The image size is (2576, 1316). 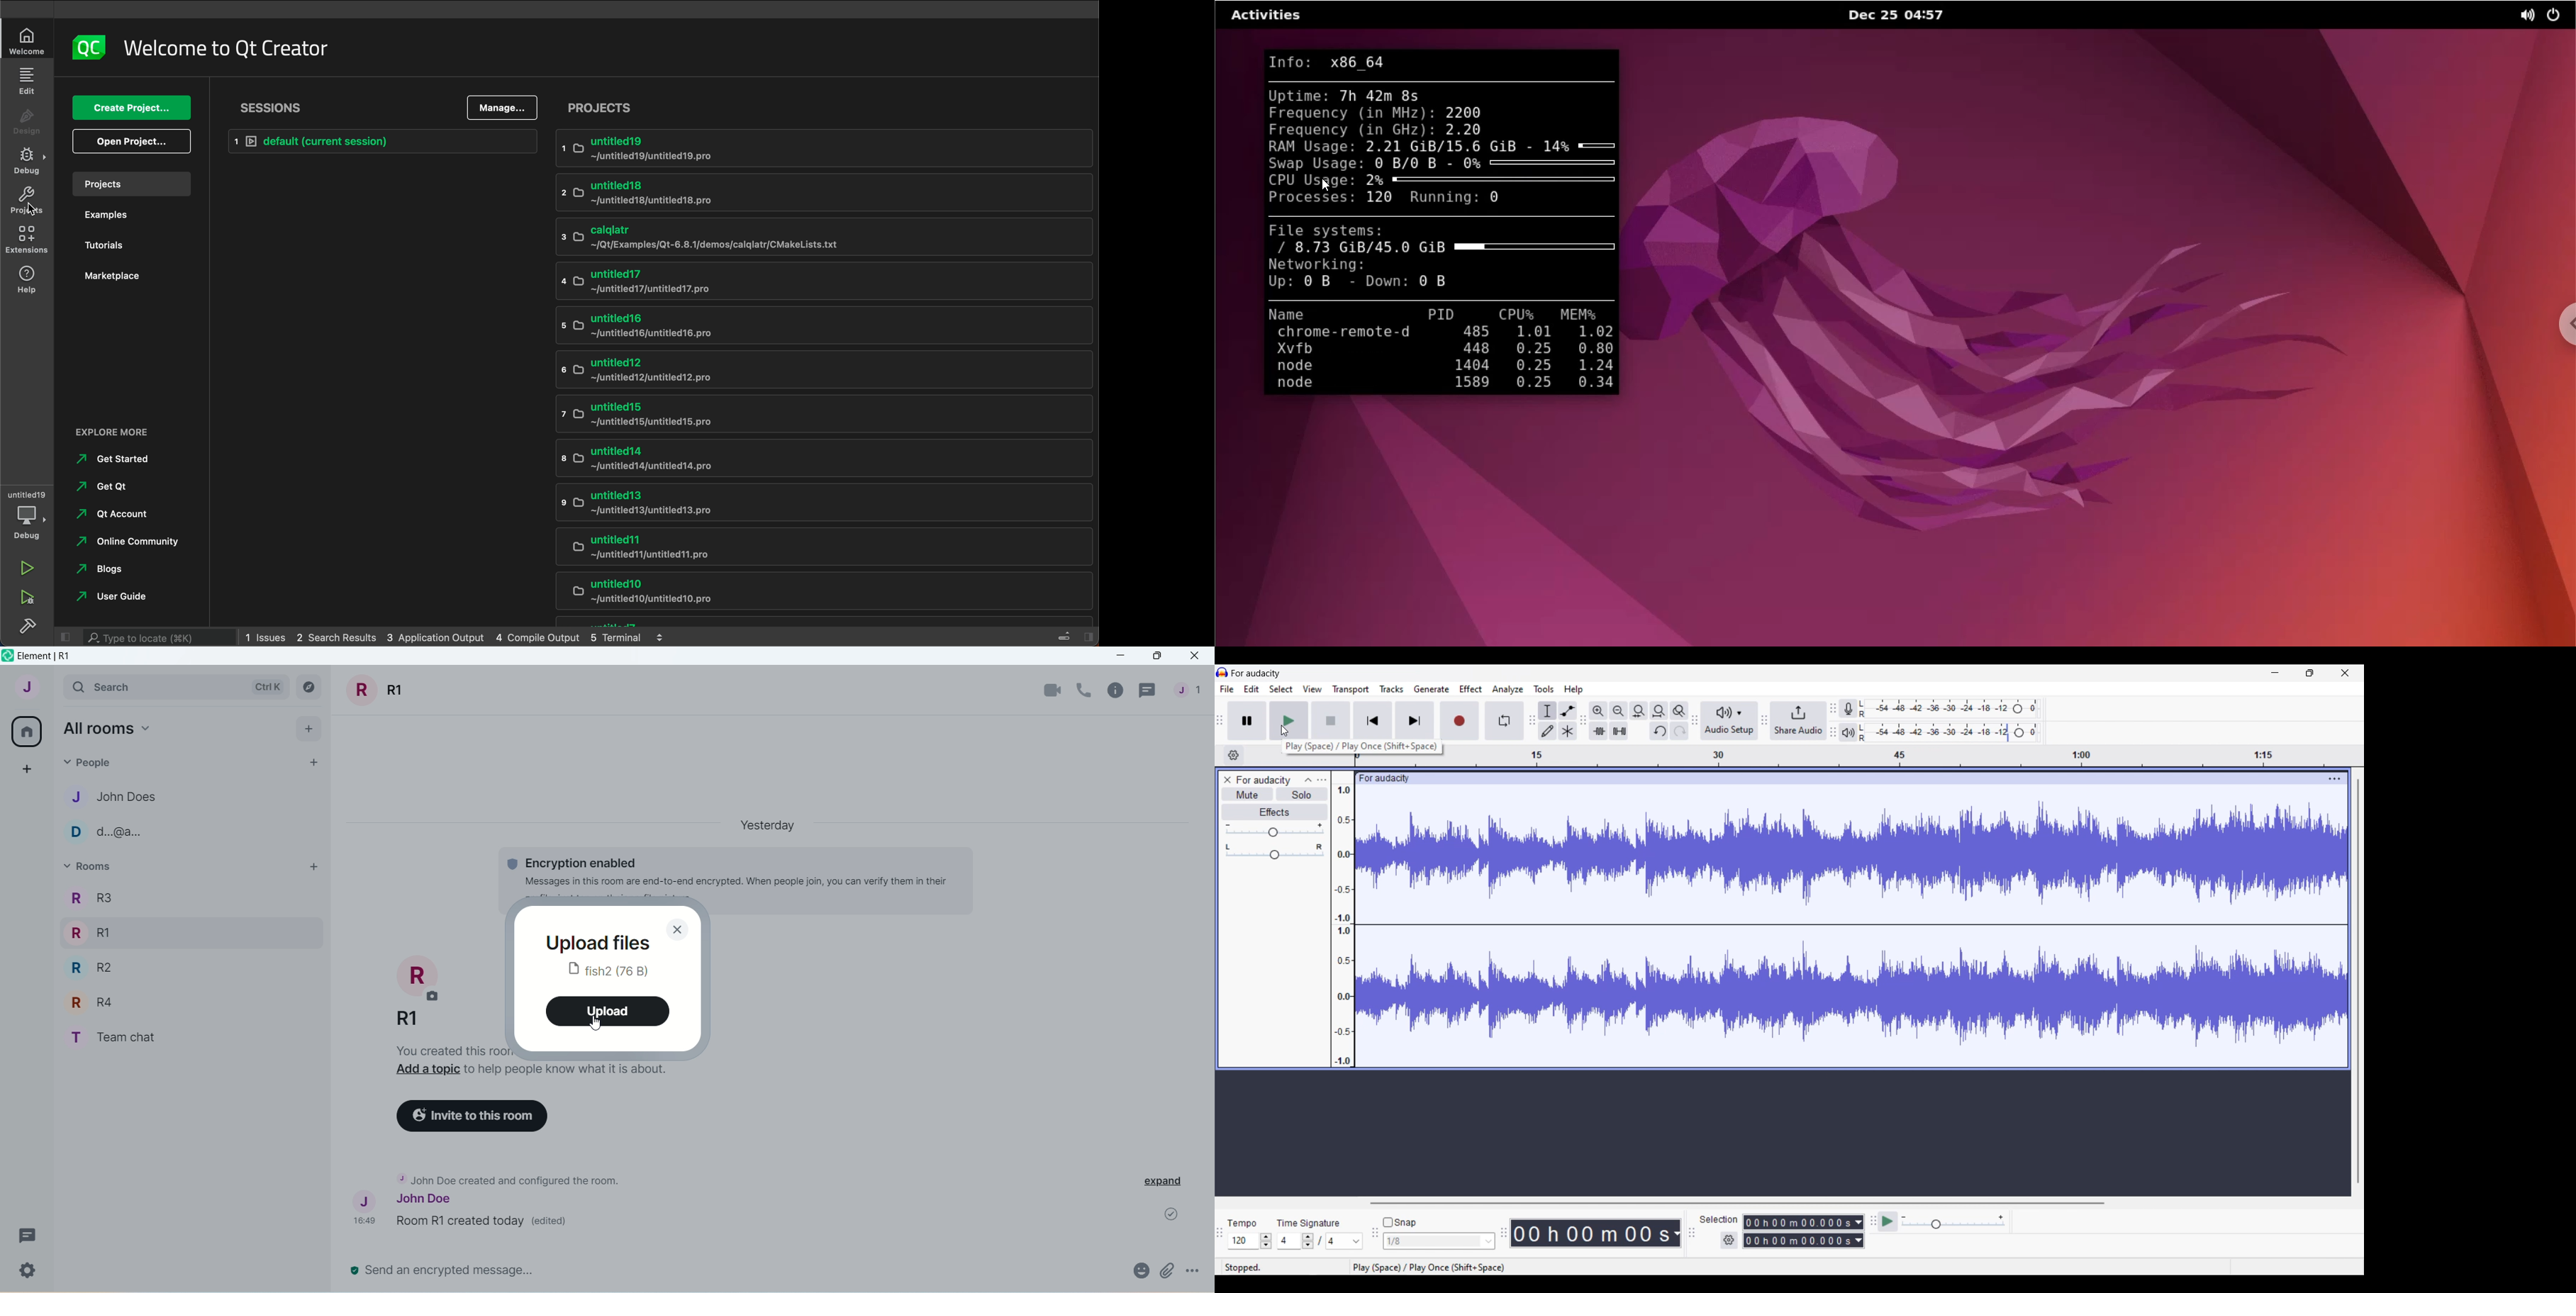 What do you see at coordinates (96, 1003) in the screenshot?
I see `R R4` at bounding box center [96, 1003].